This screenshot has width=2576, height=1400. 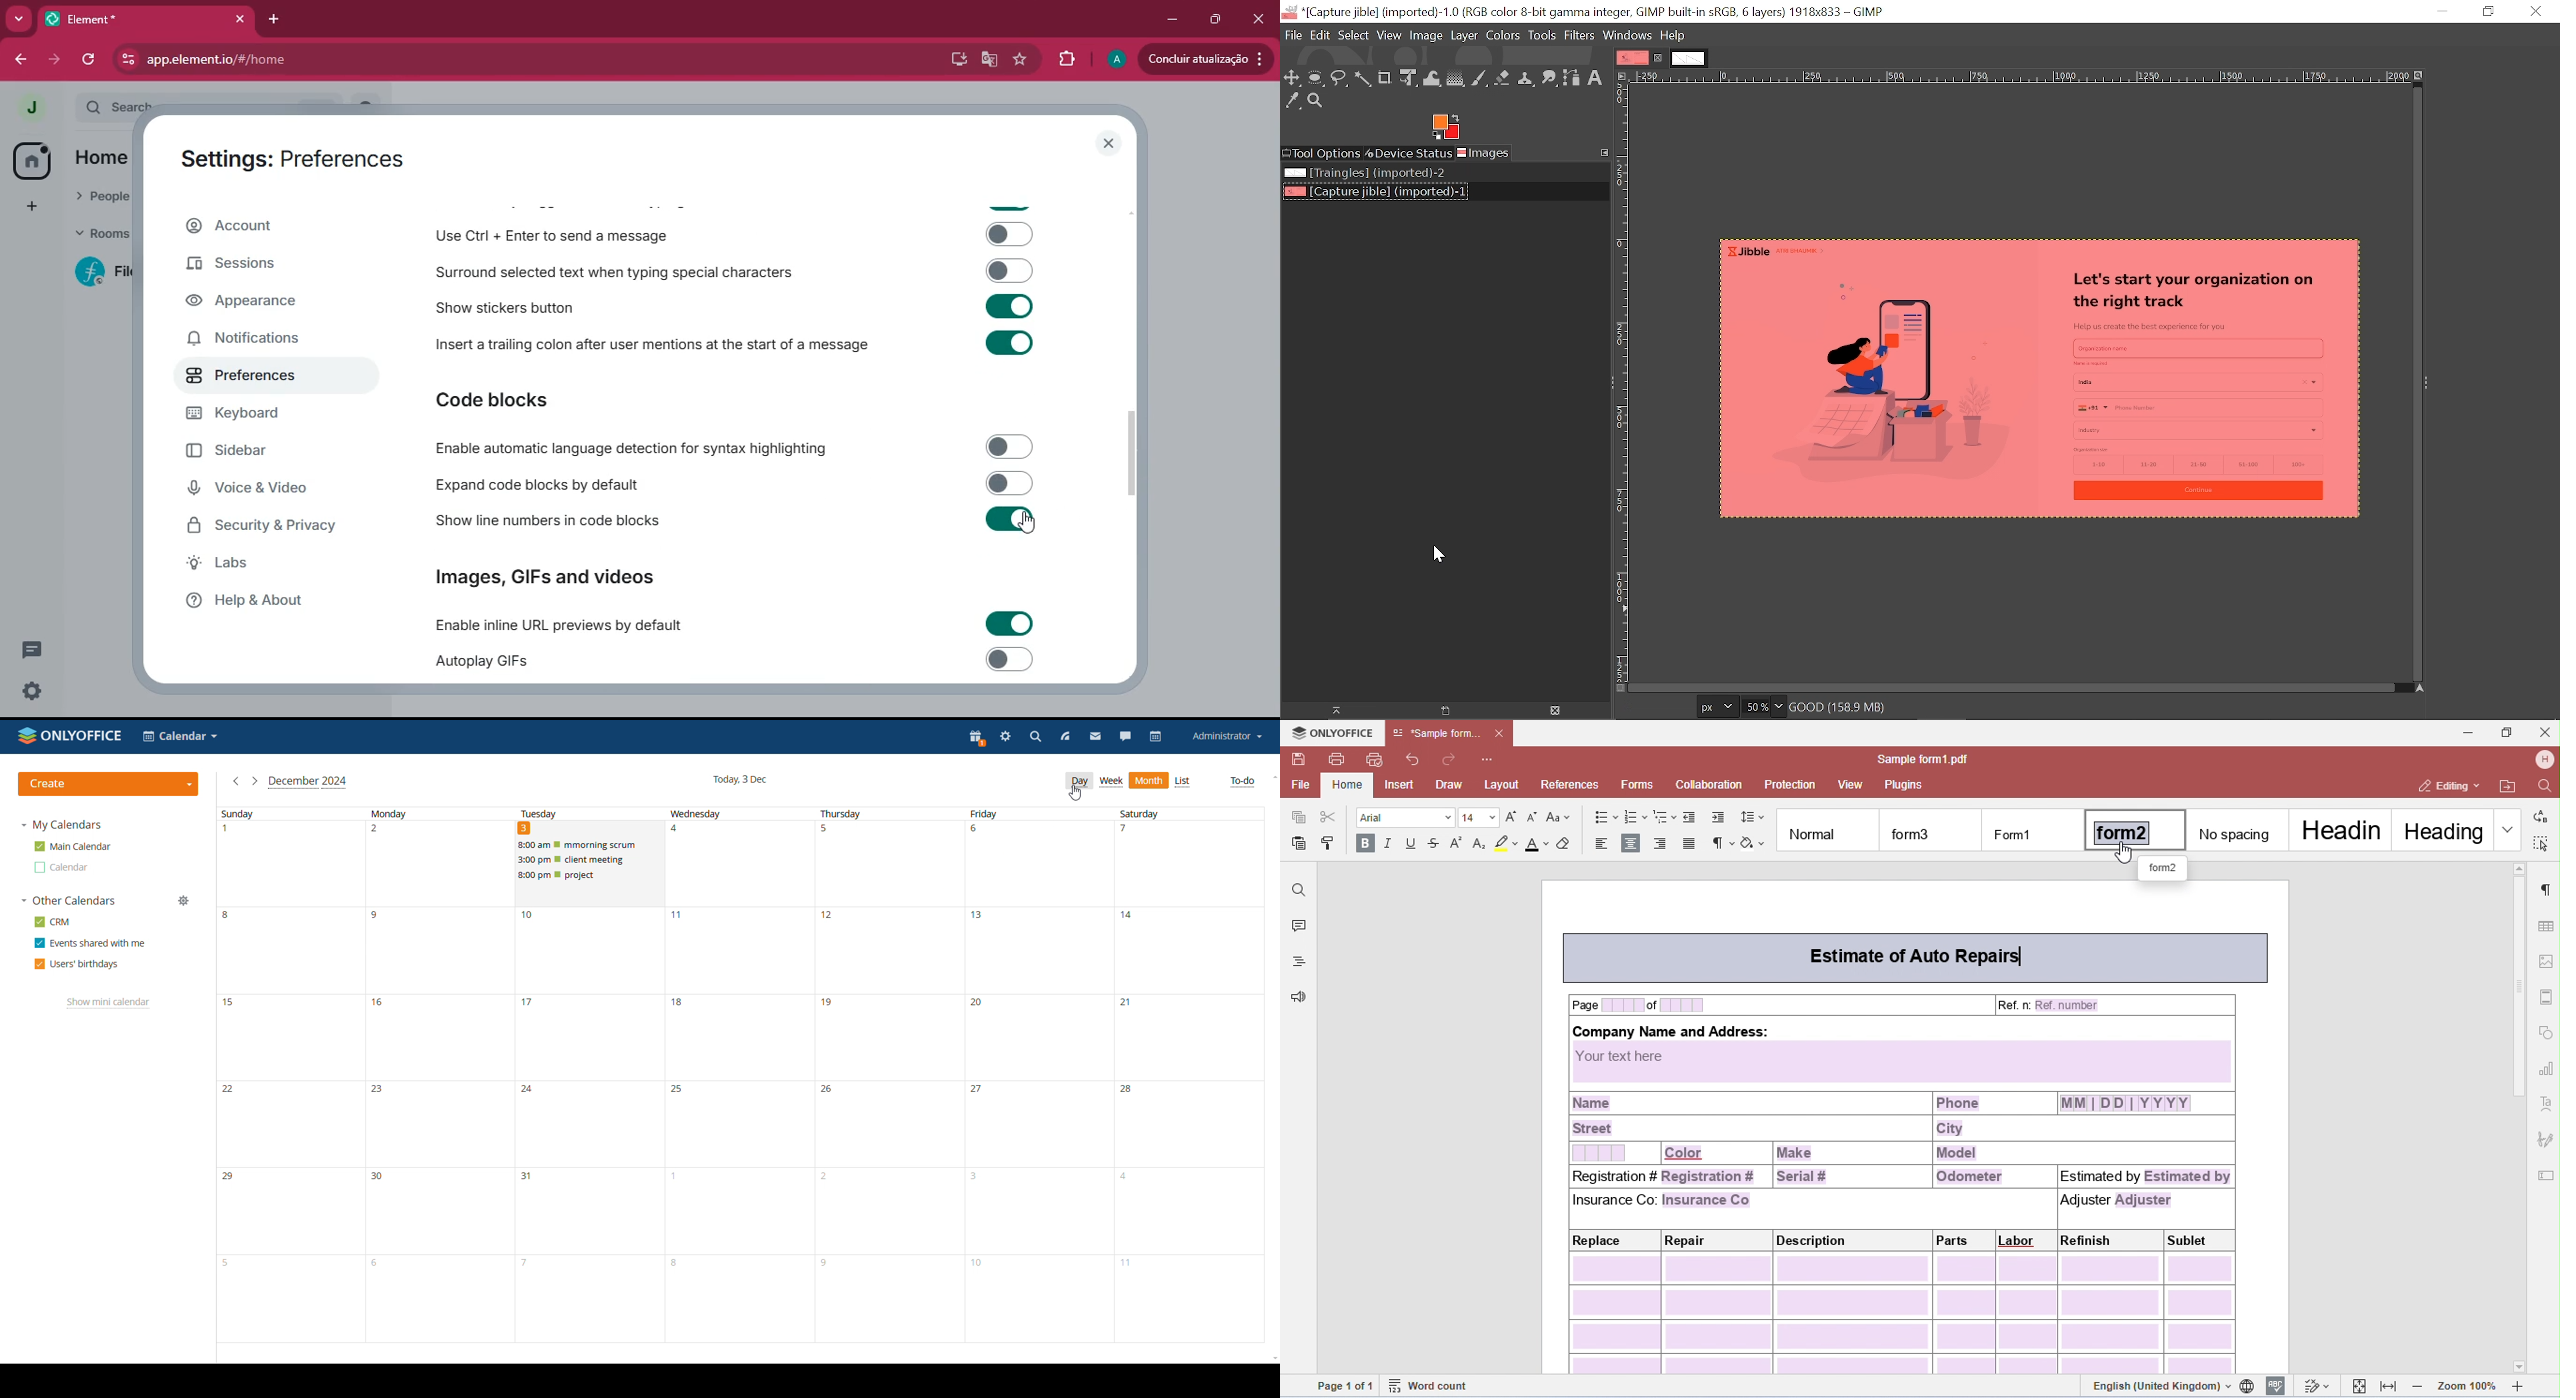 I want to click on refresh, so click(x=92, y=59).